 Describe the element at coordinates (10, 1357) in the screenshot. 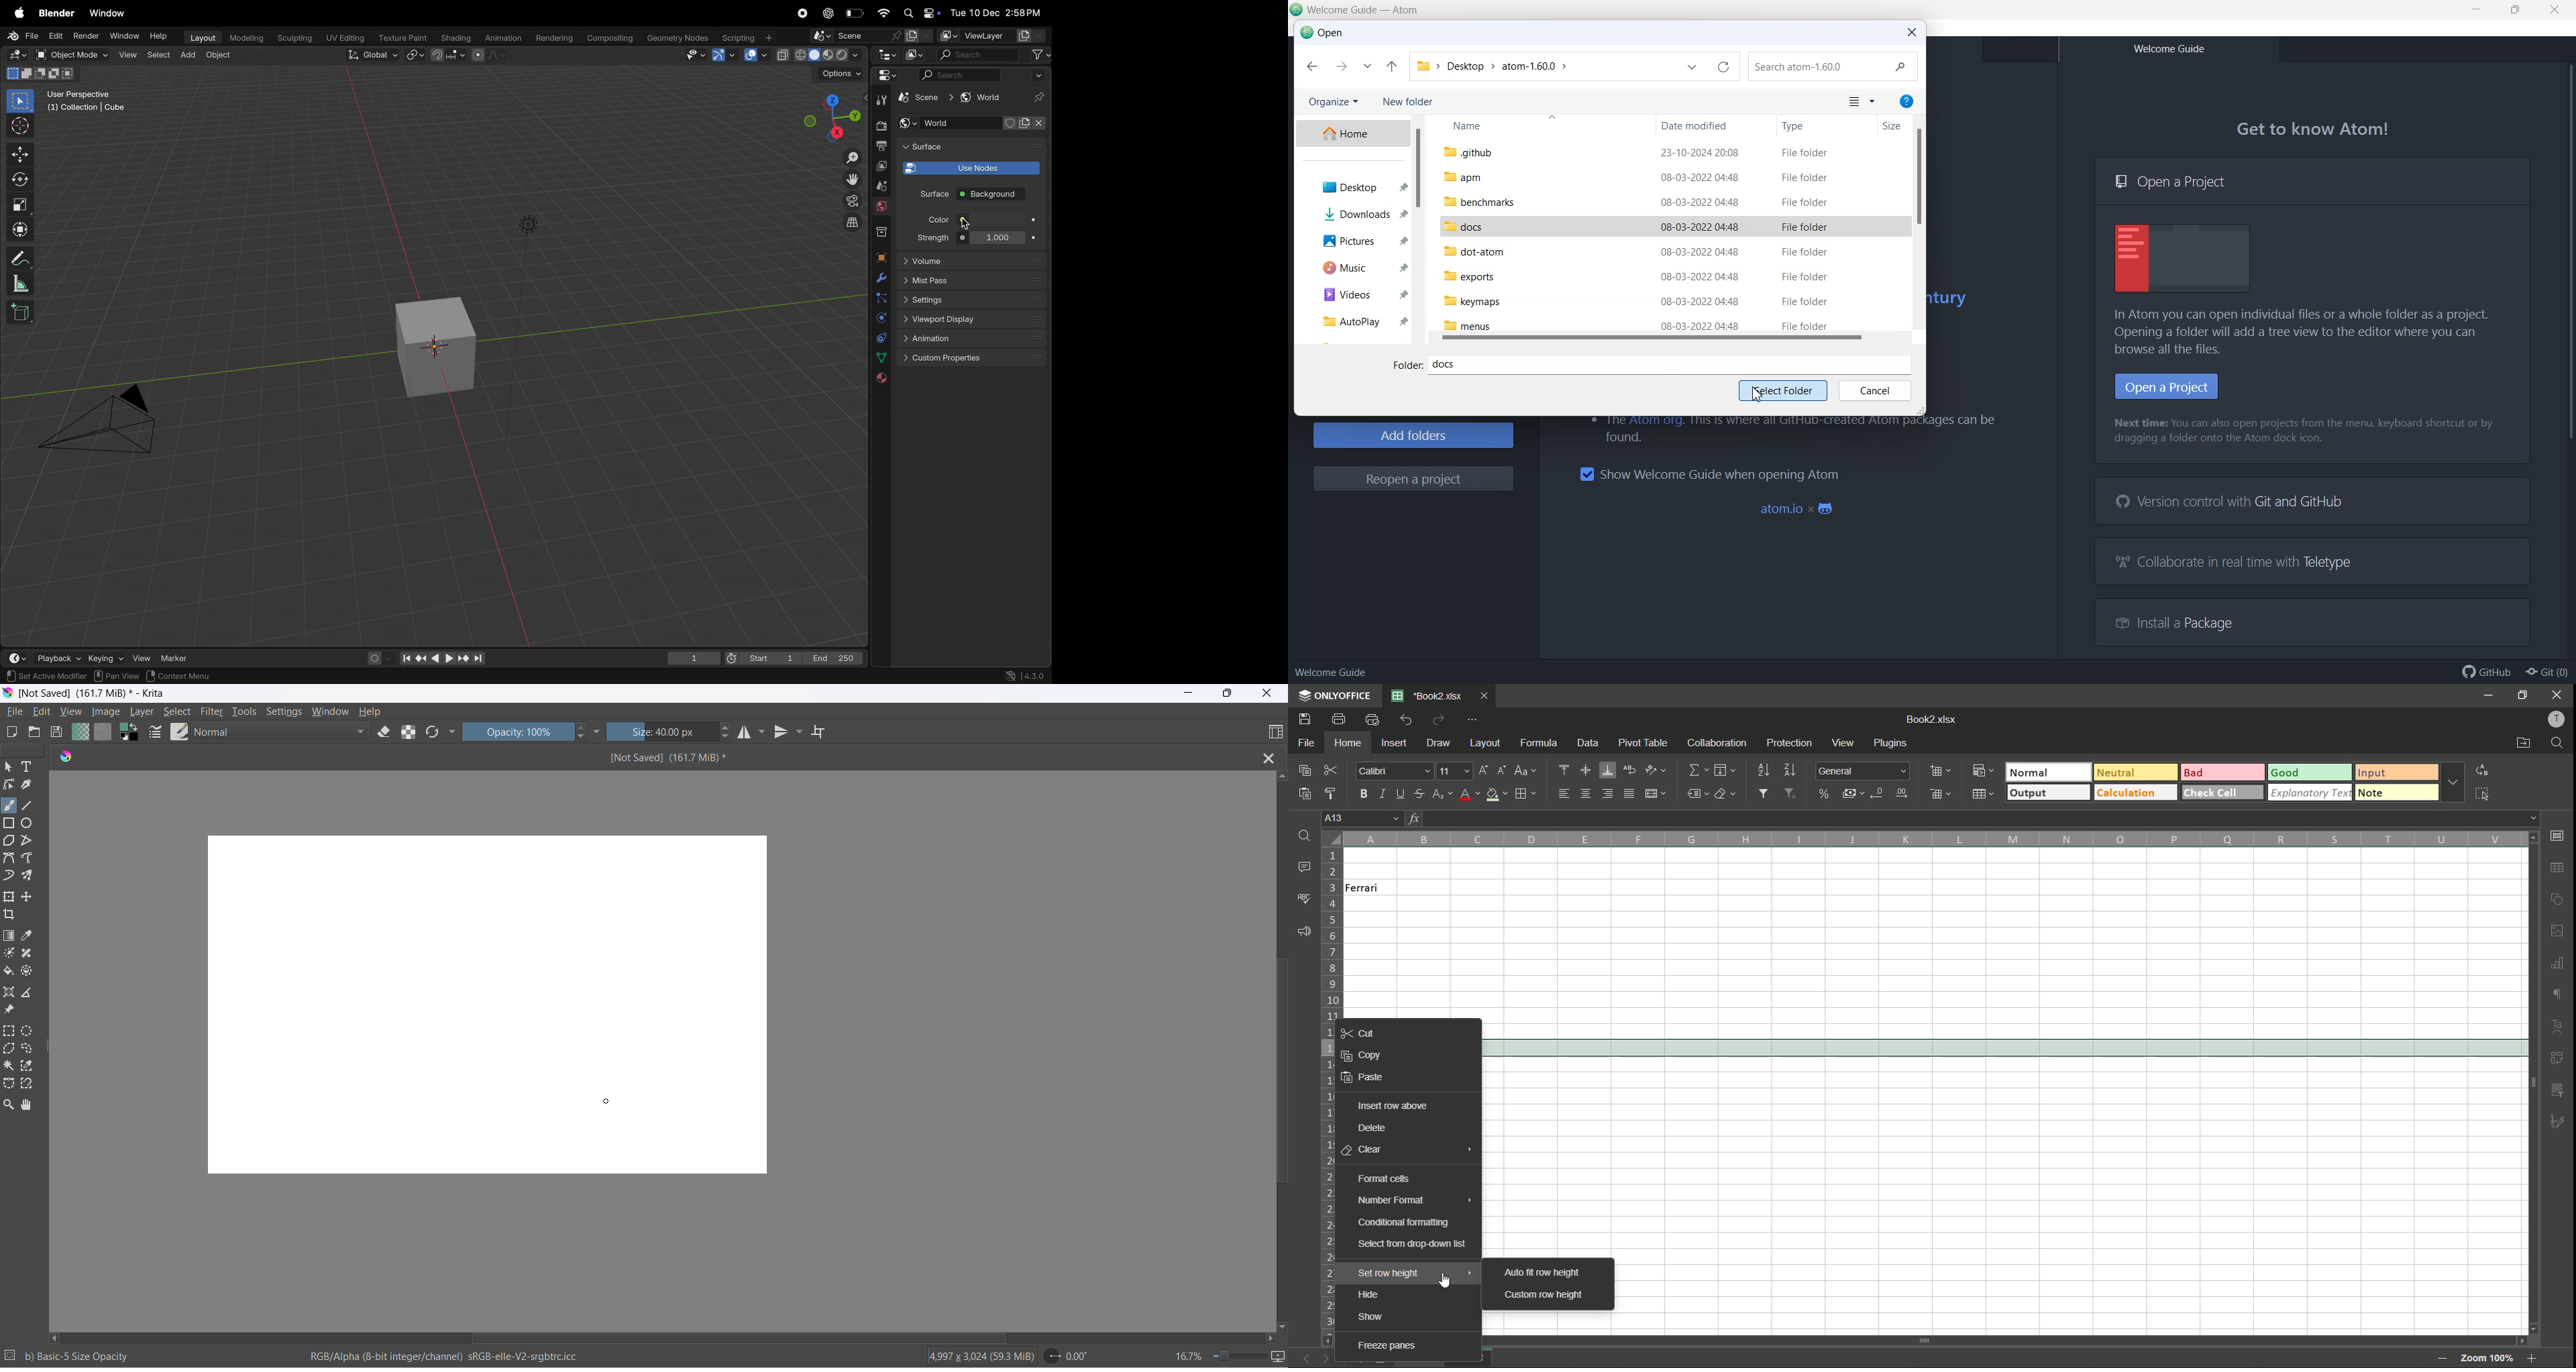

I see `number of selections` at that location.